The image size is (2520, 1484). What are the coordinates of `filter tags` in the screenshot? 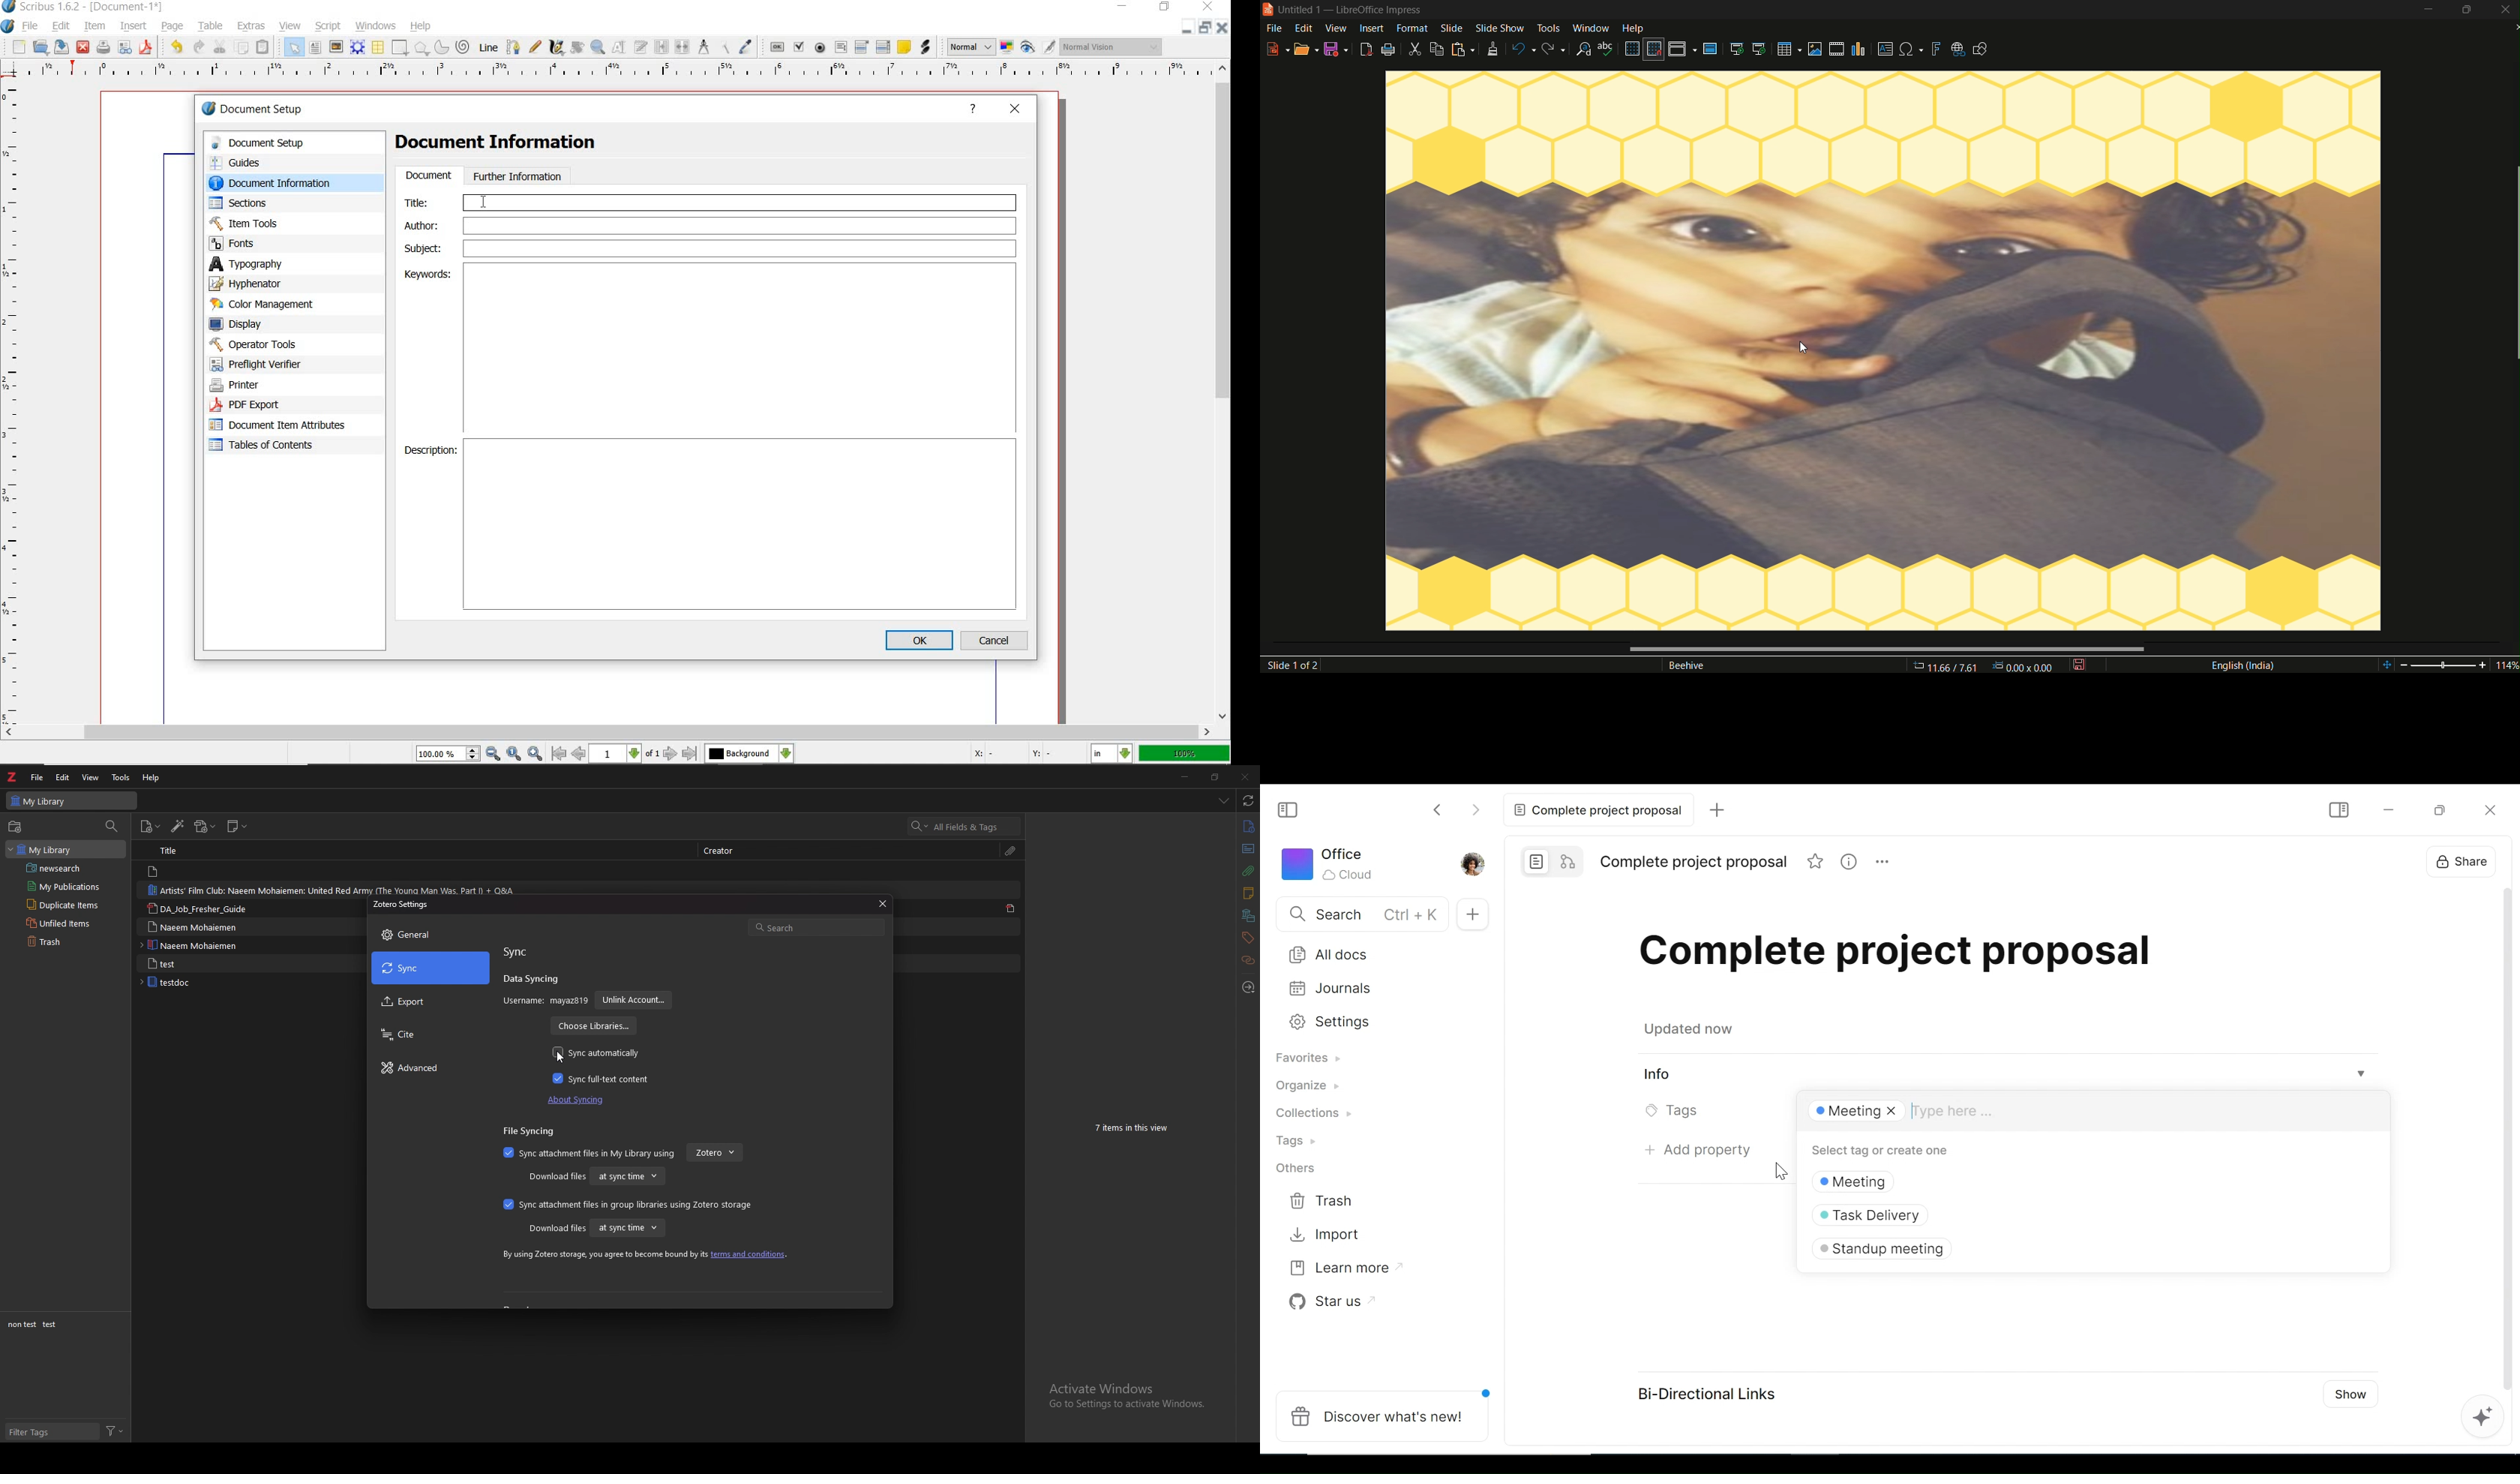 It's located at (53, 1433).